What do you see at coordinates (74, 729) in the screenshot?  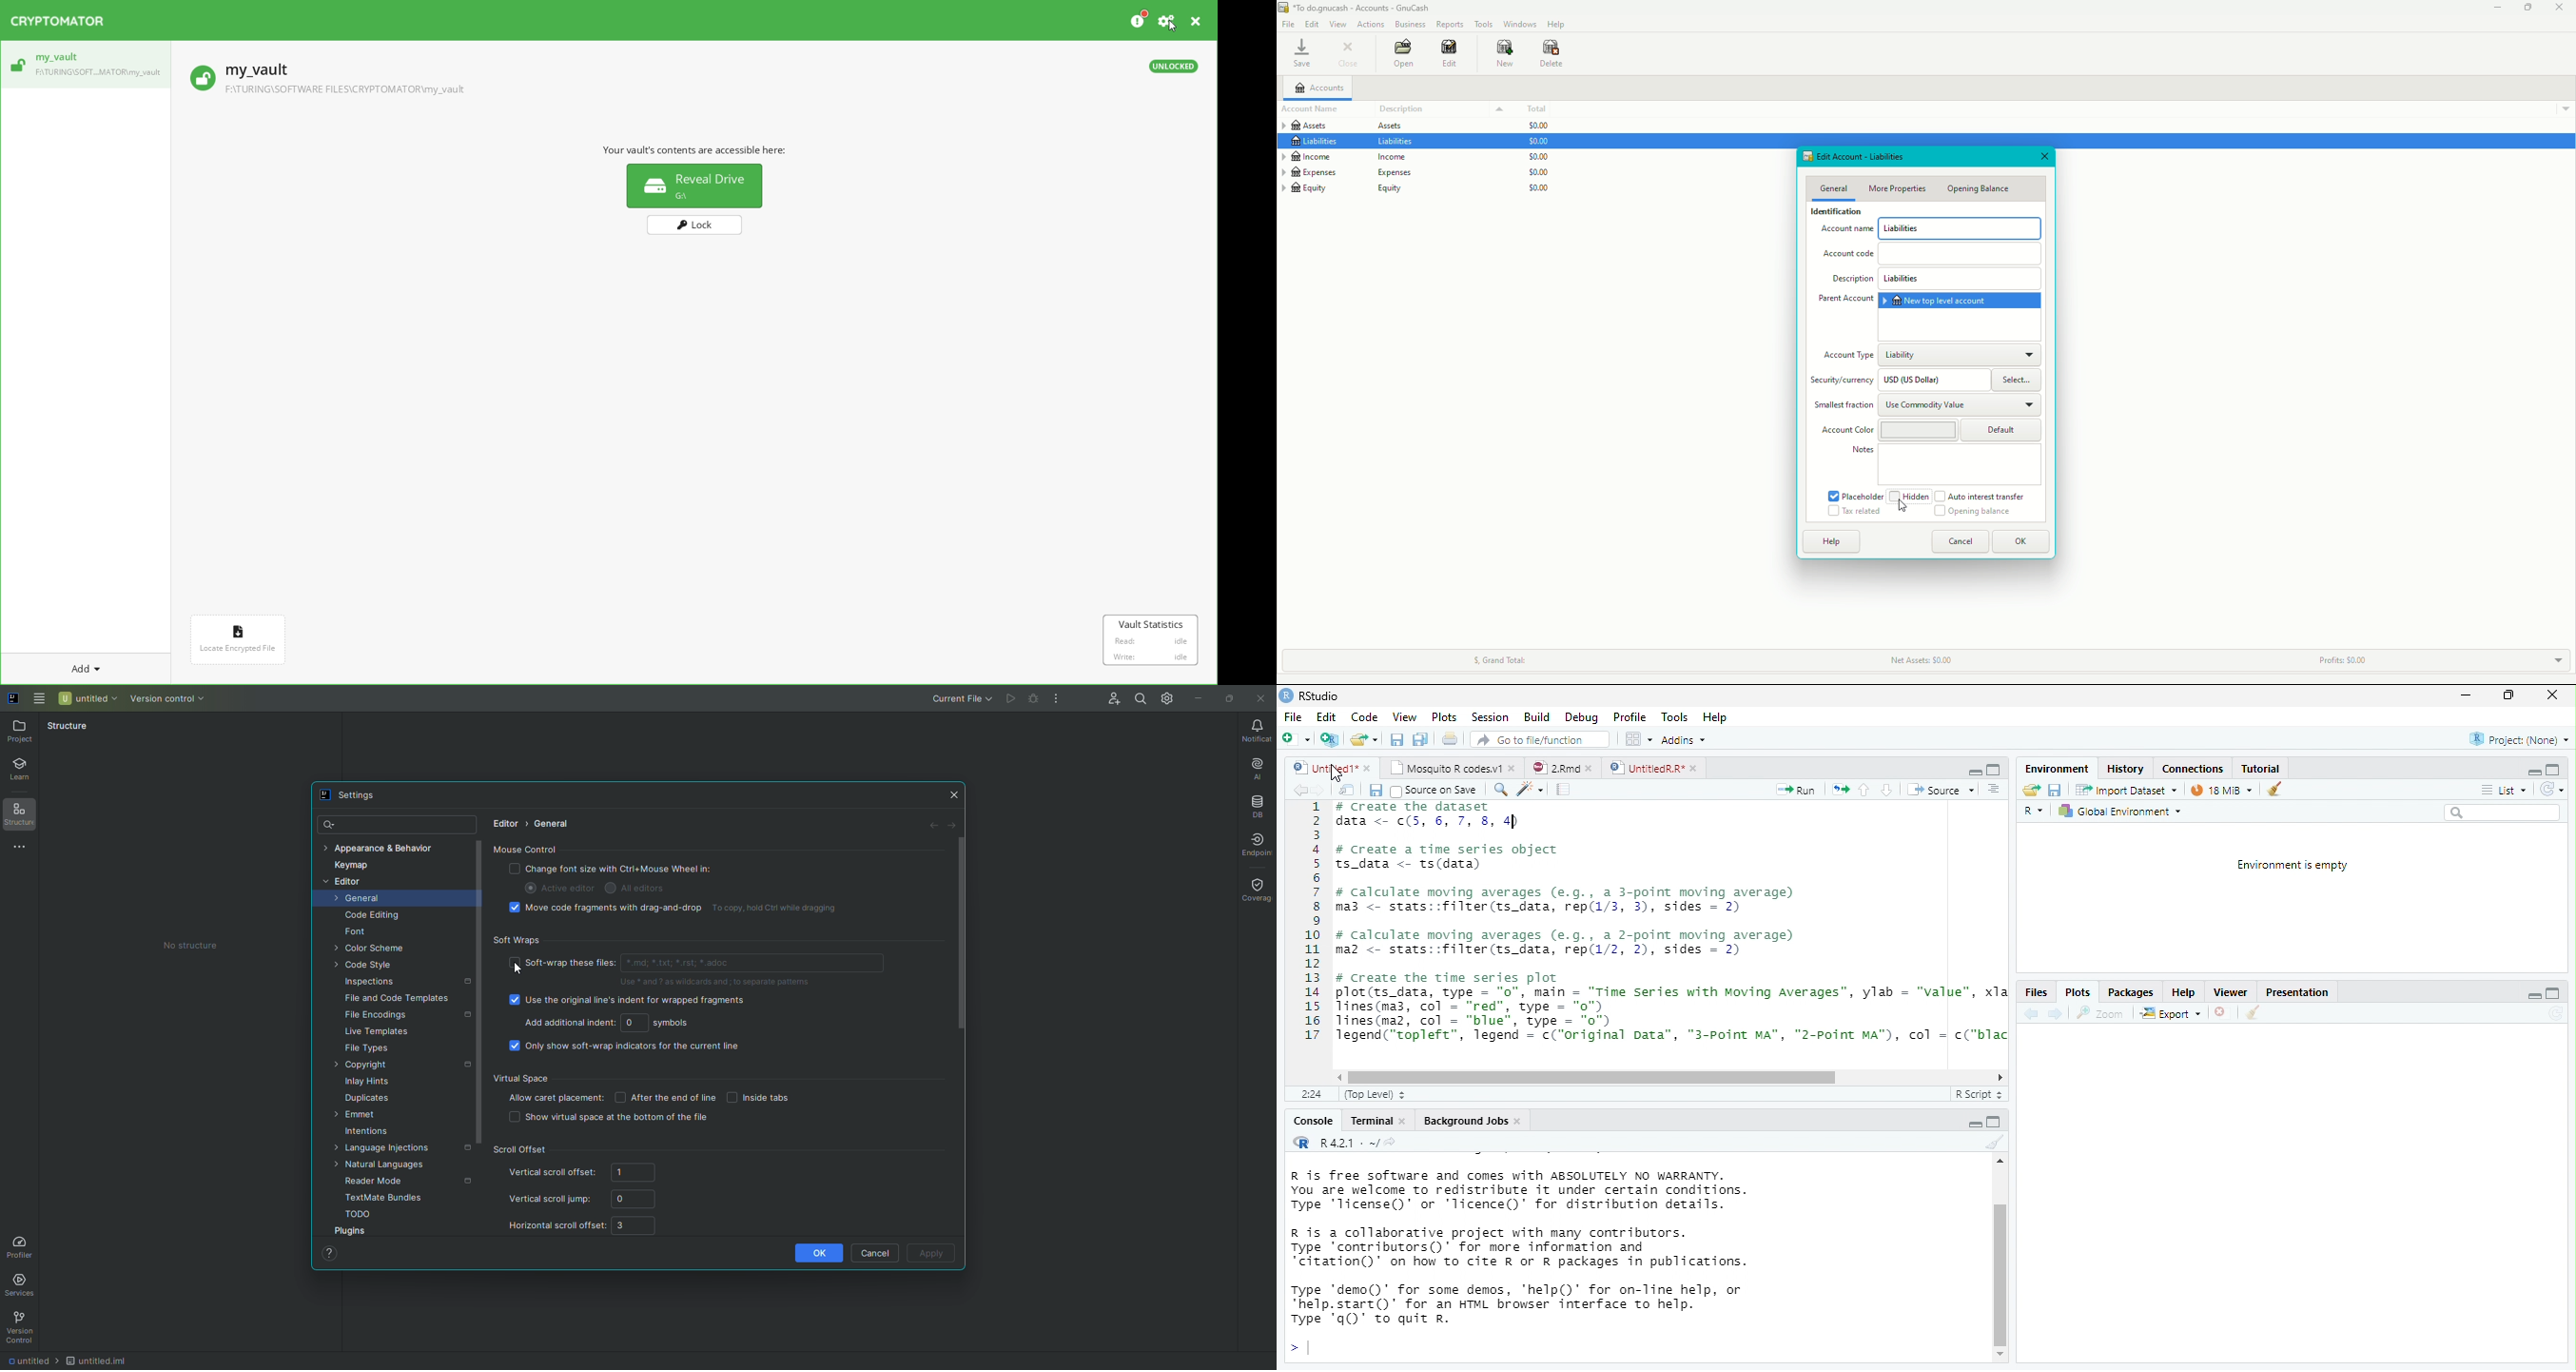 I see `Structure` at bounding box center [74, 729].